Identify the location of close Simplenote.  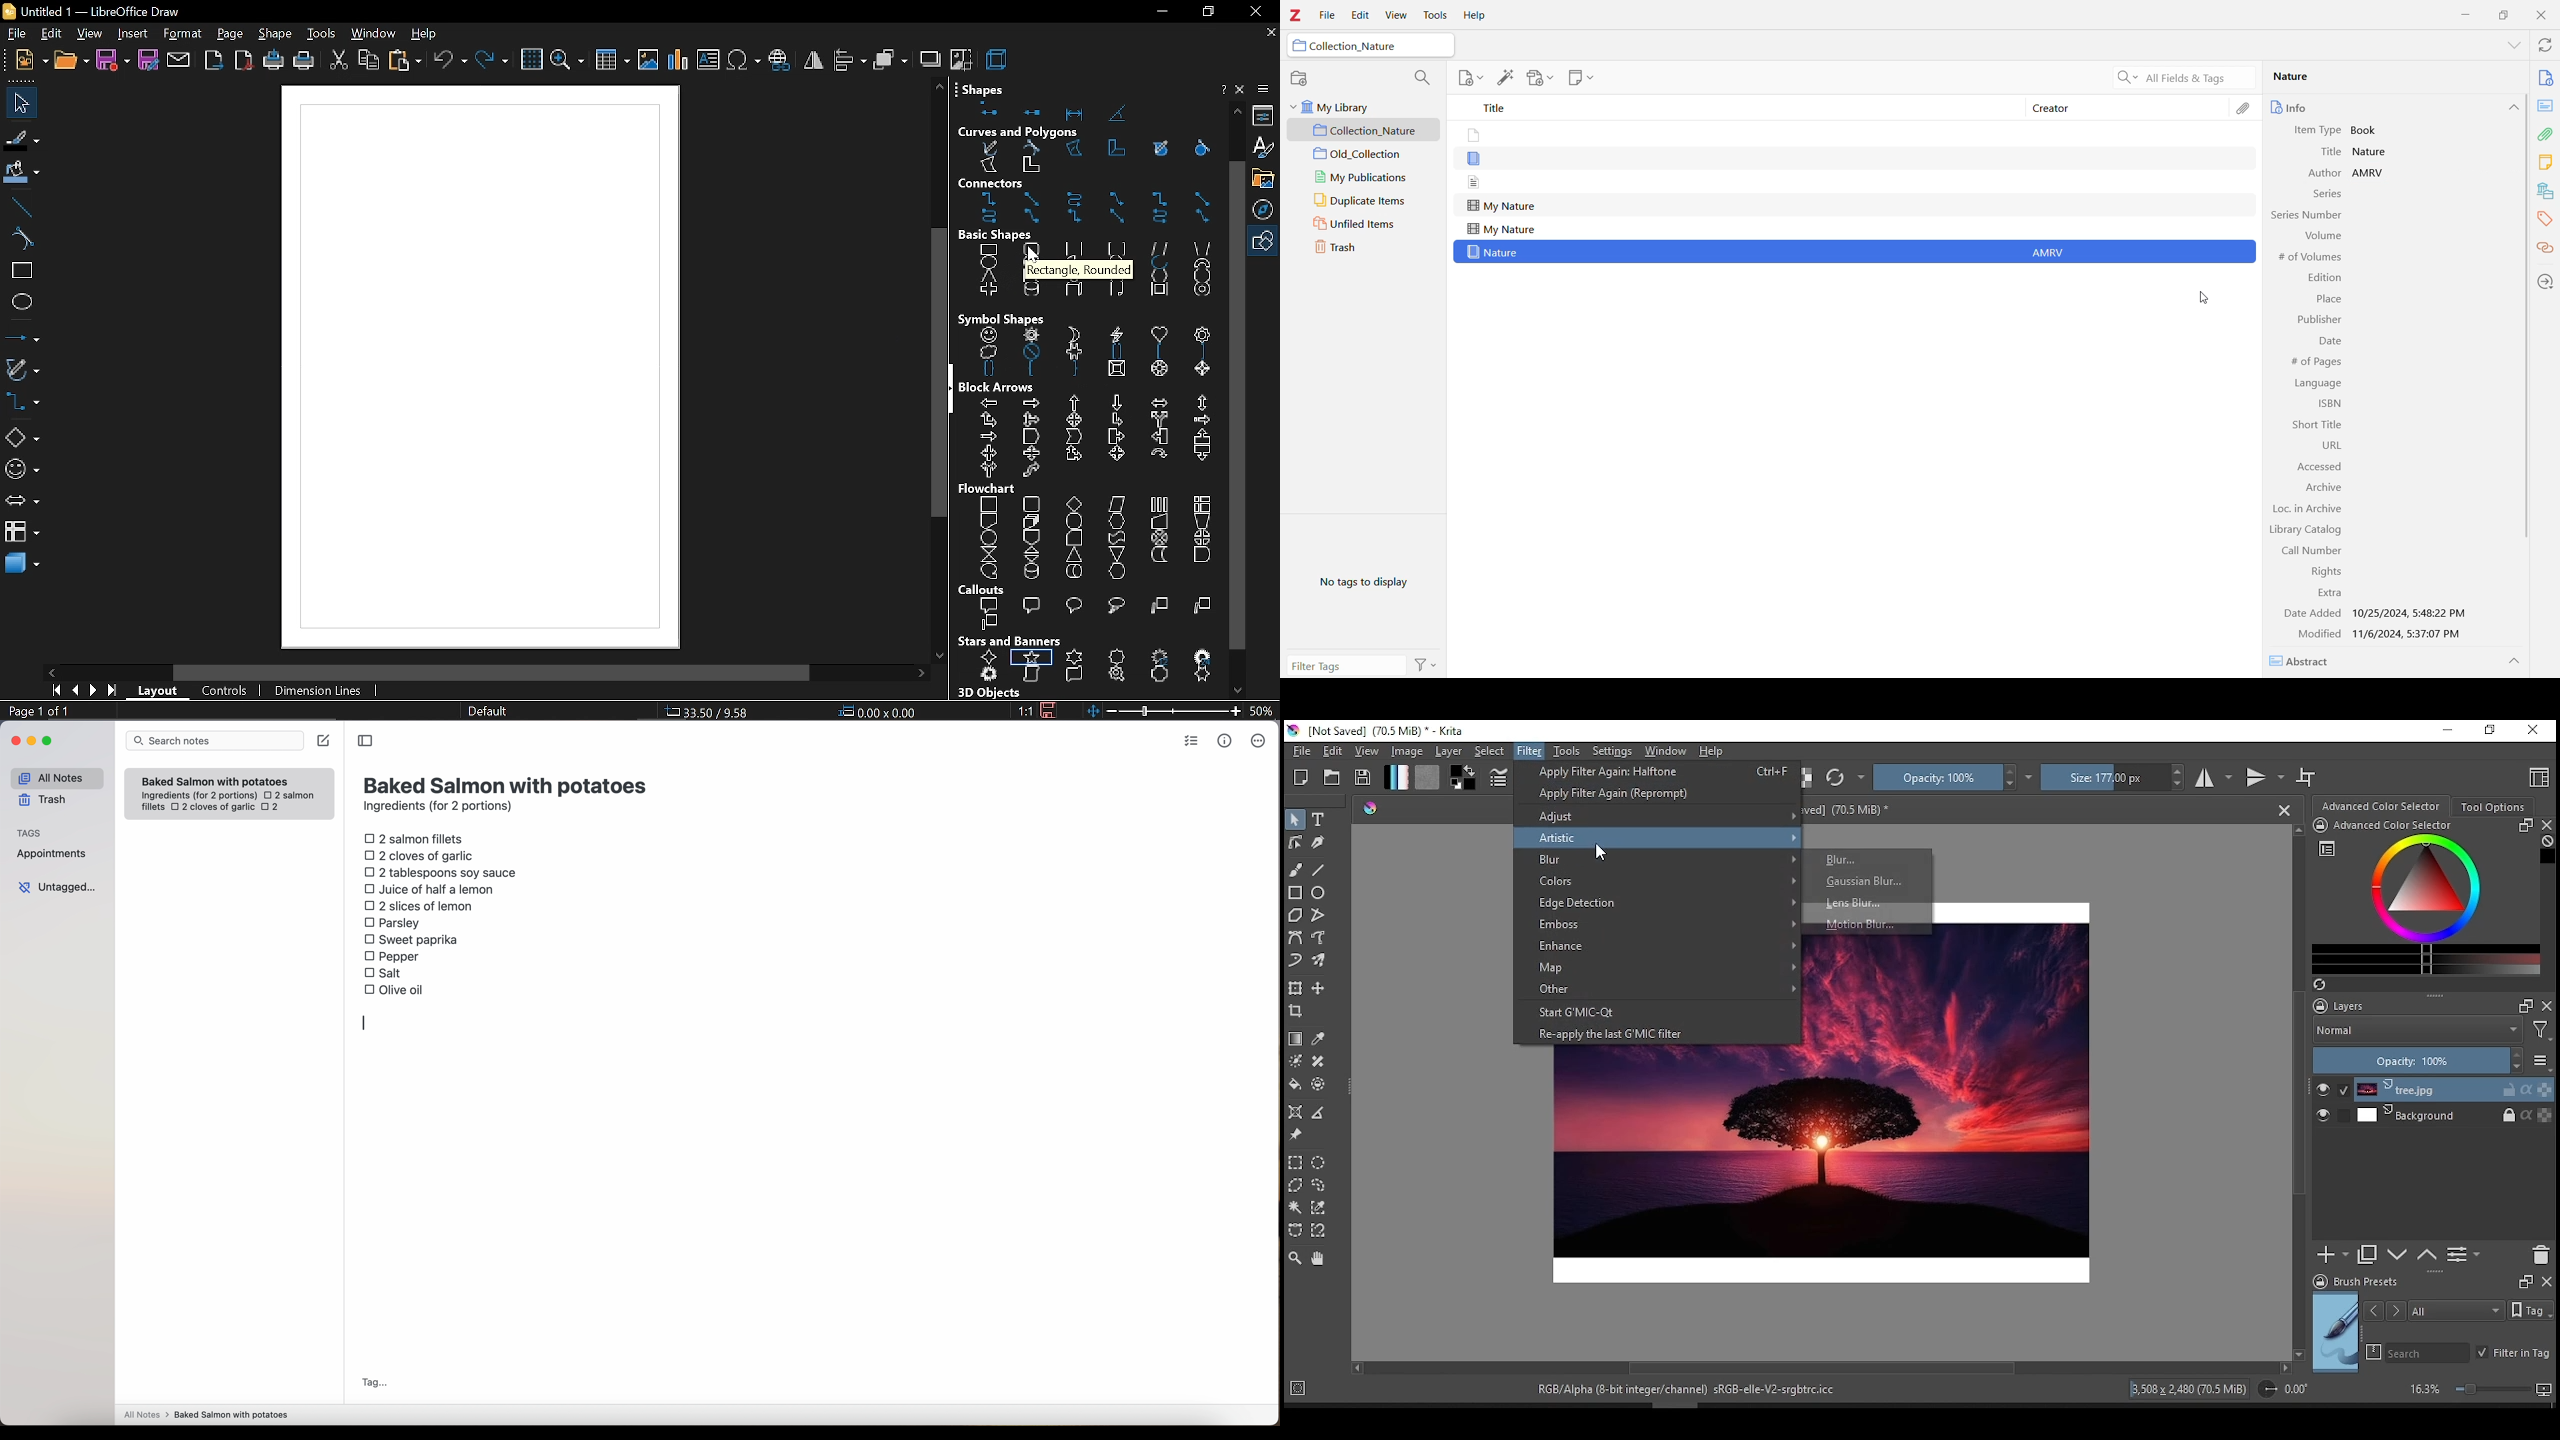
(14, 741).